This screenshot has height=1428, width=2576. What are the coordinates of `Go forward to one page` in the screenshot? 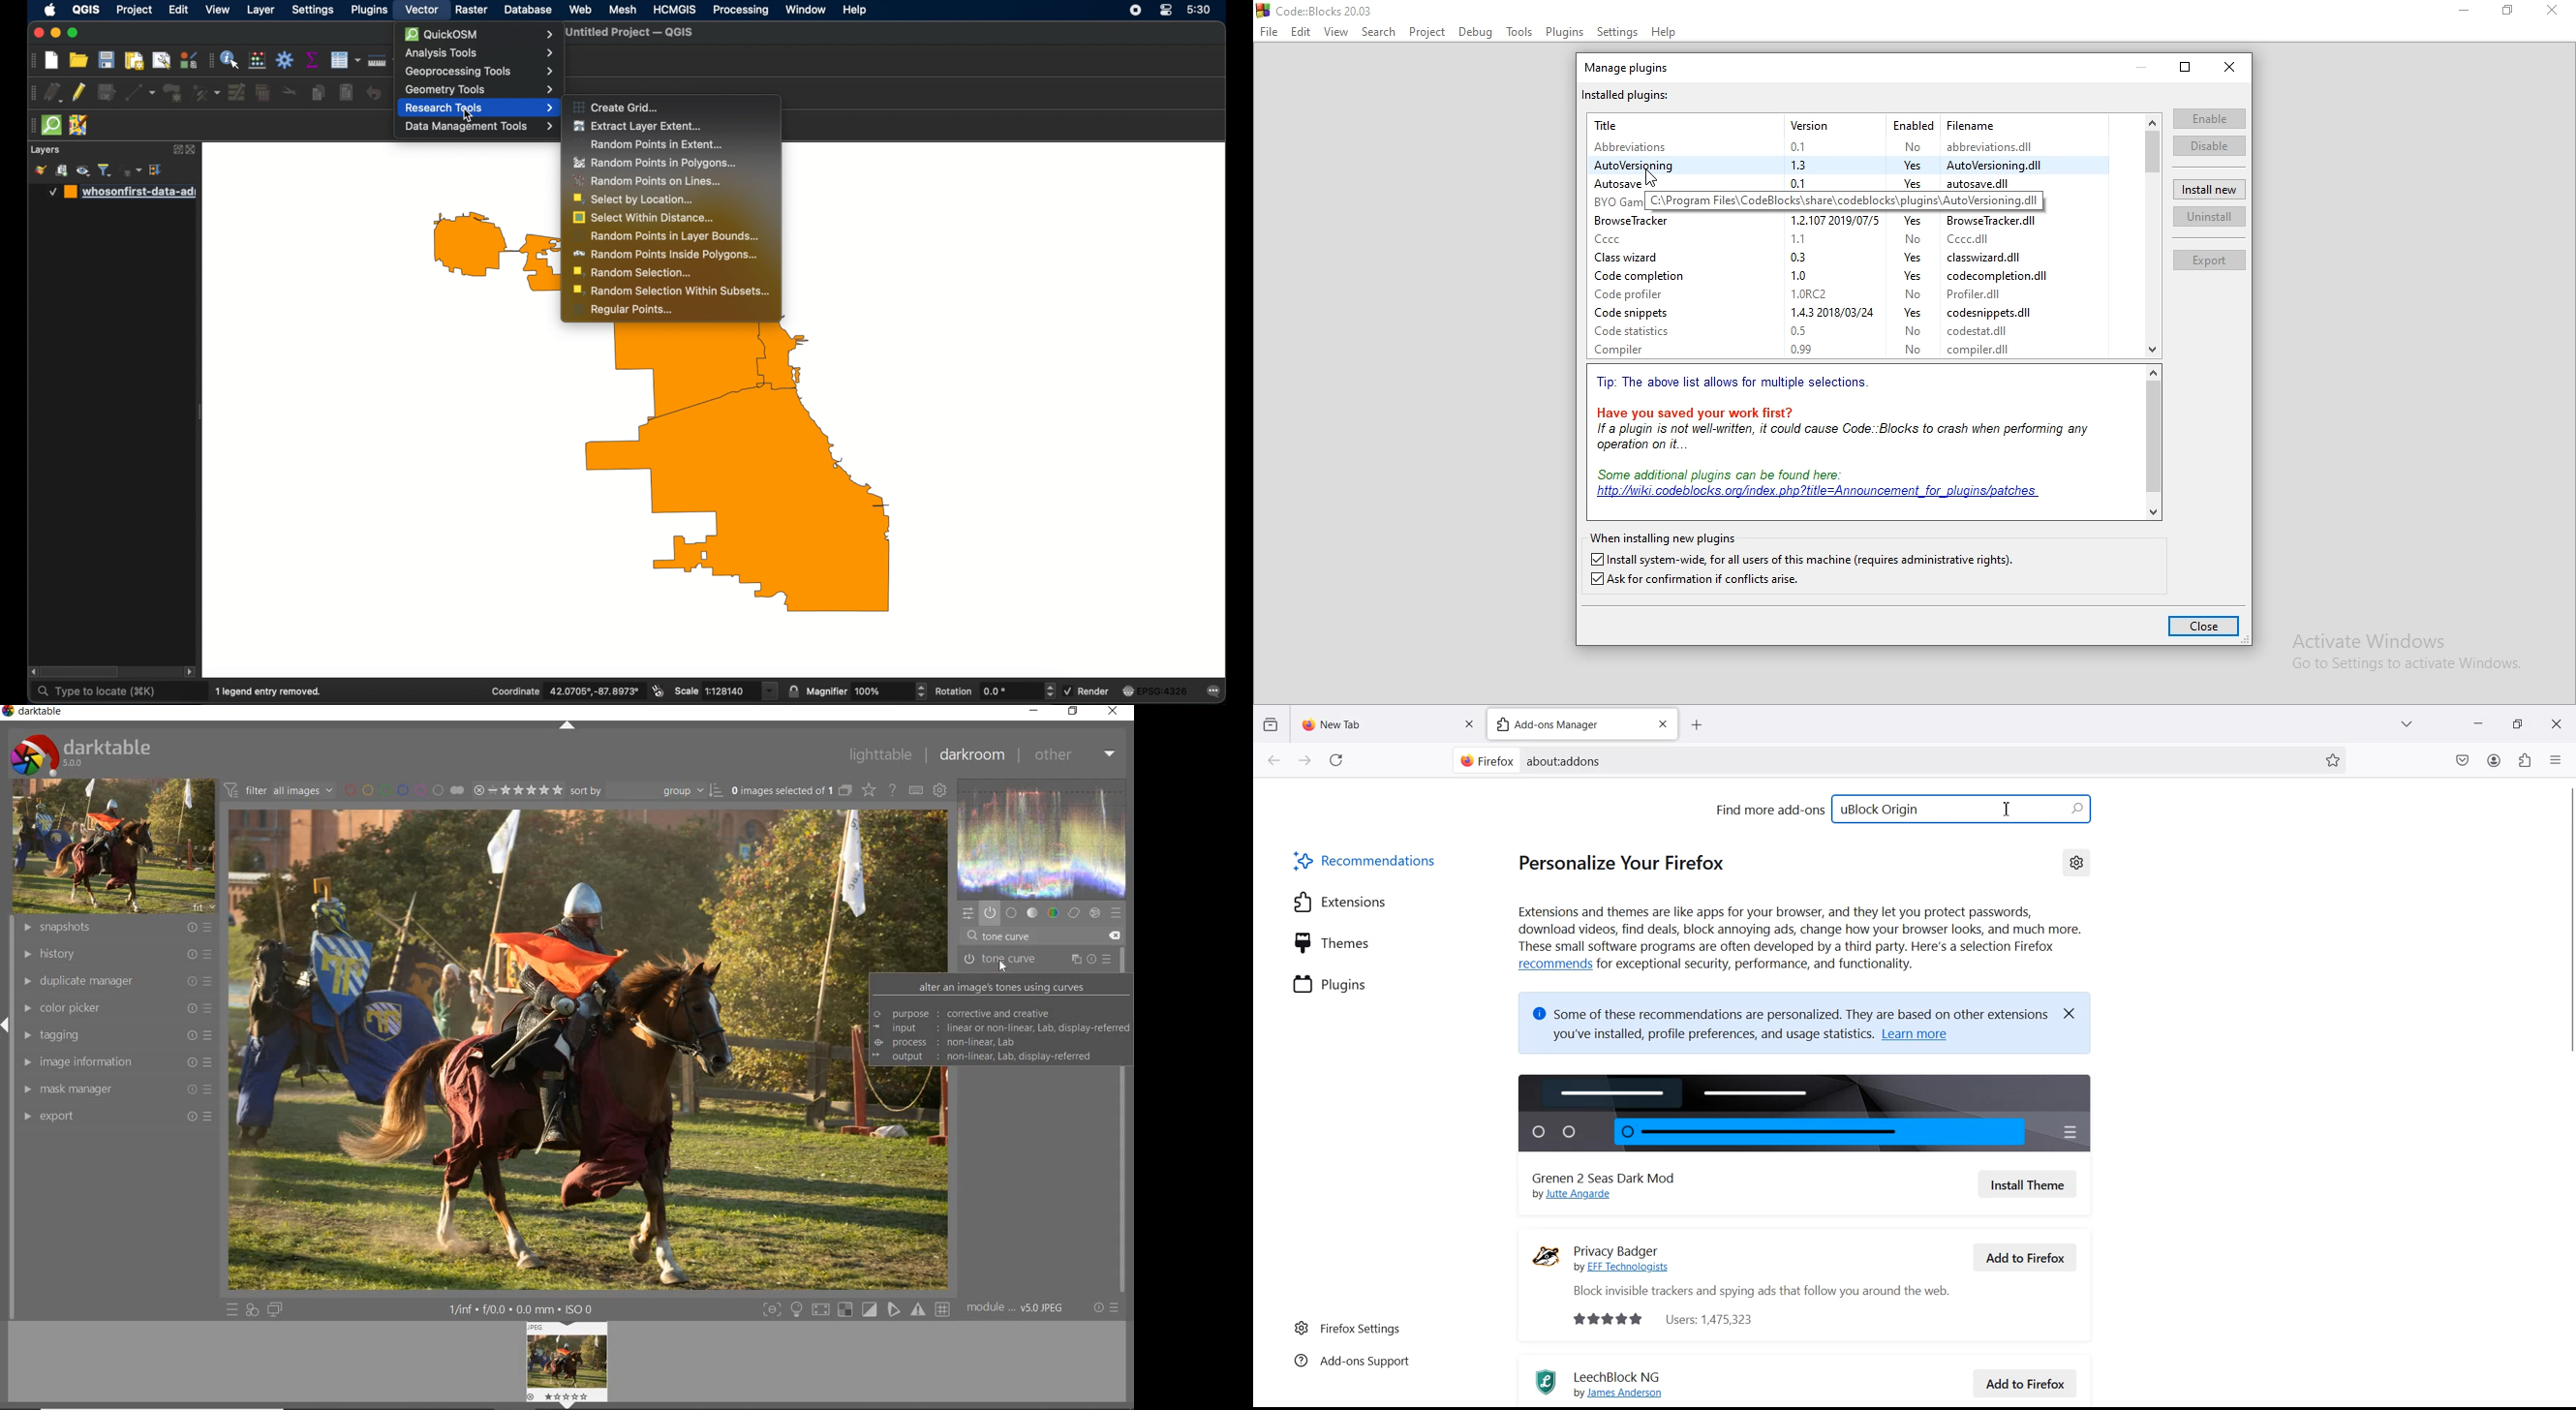 It's located at (1304, 759).